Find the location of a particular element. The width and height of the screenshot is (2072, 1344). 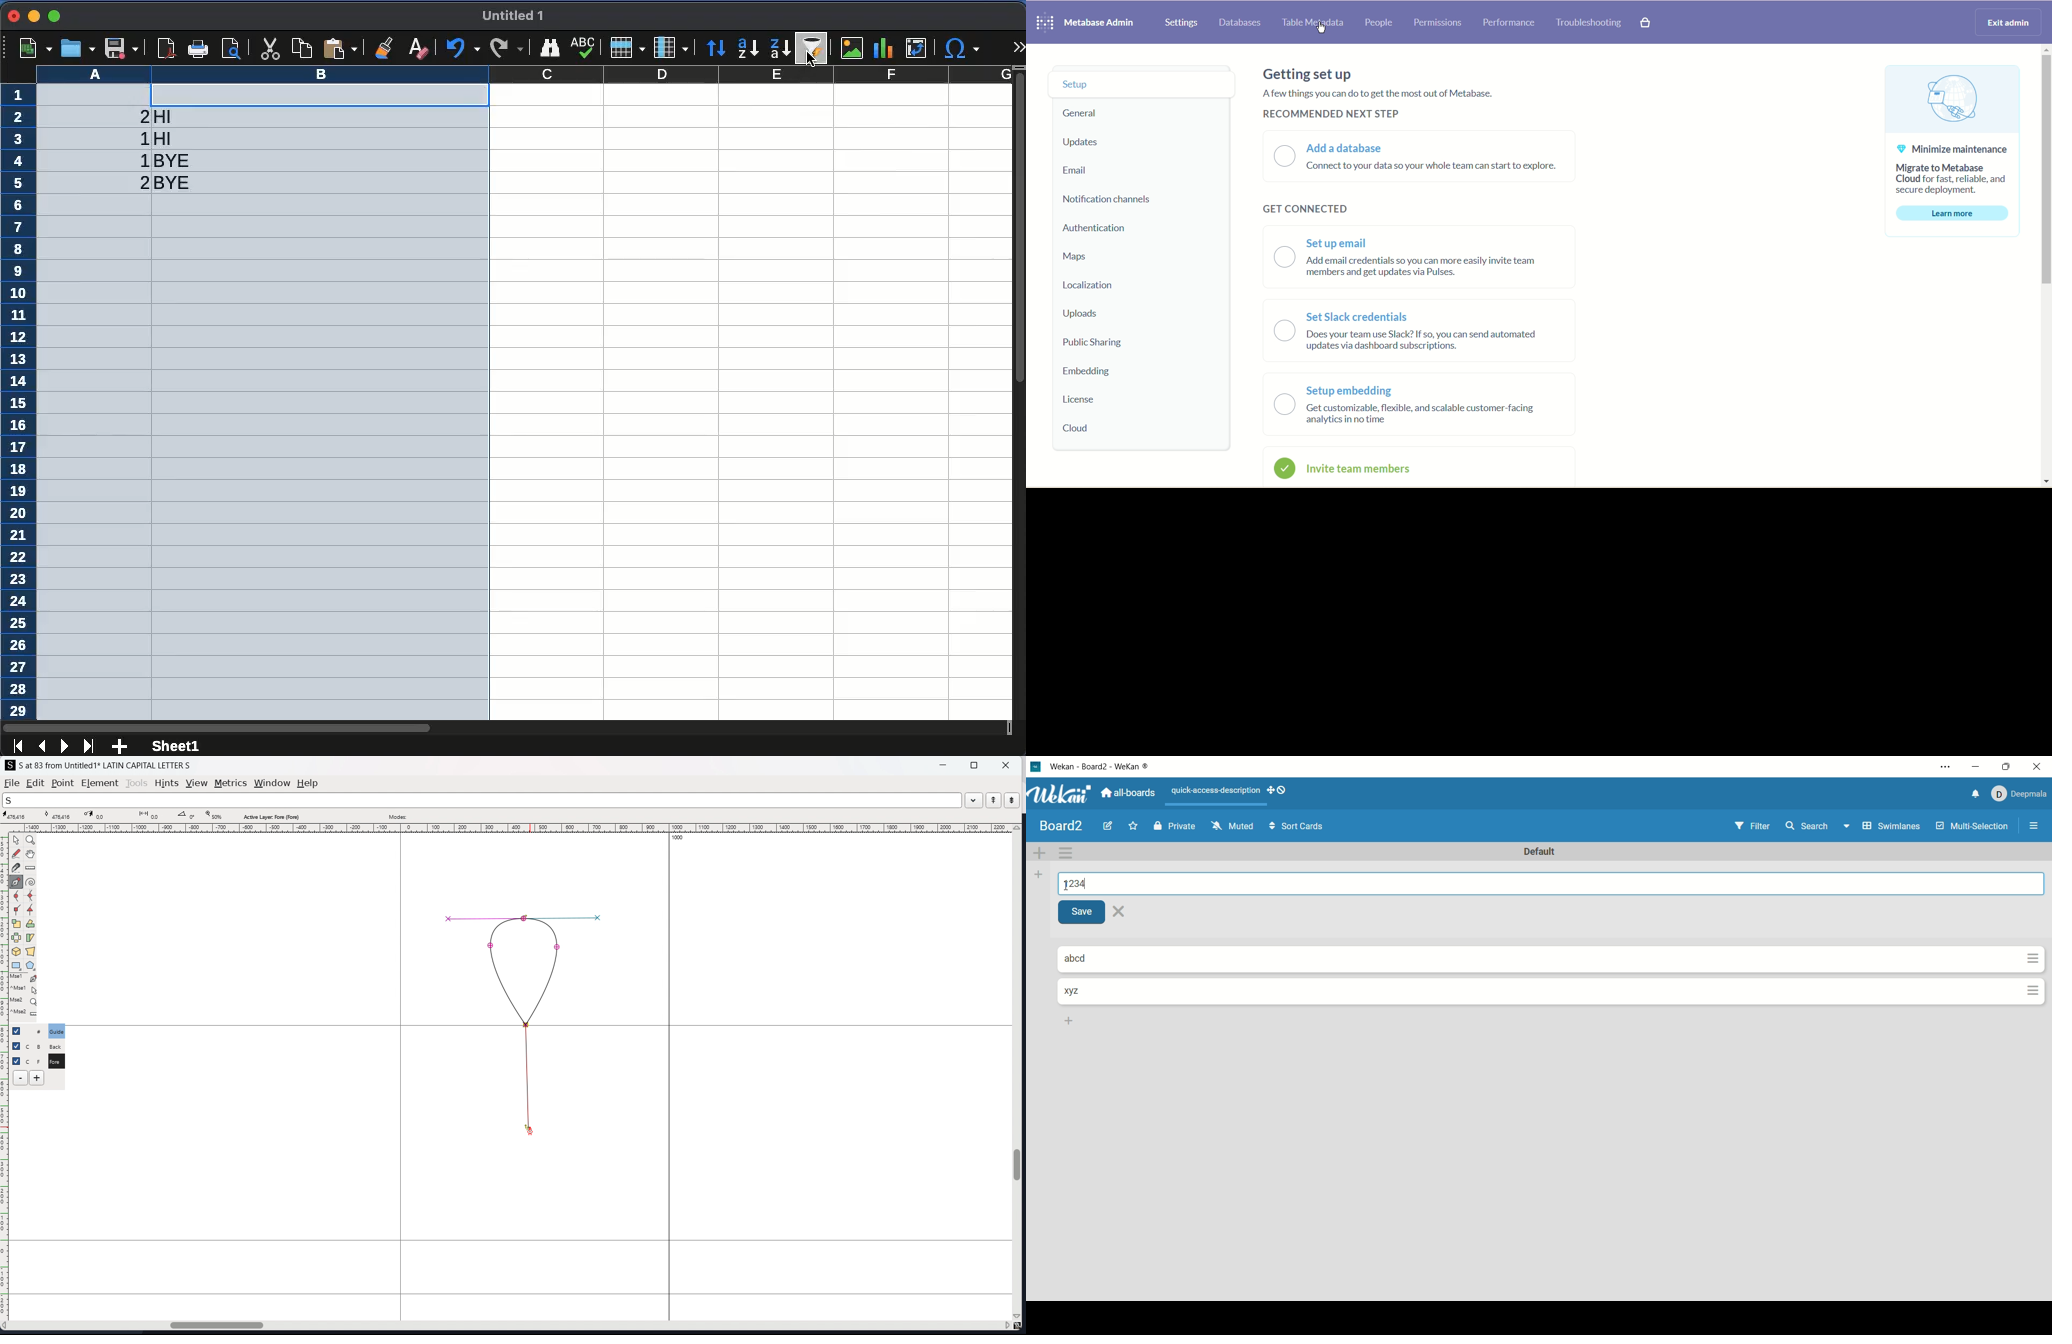

1 is located at coordinates (139, 138).